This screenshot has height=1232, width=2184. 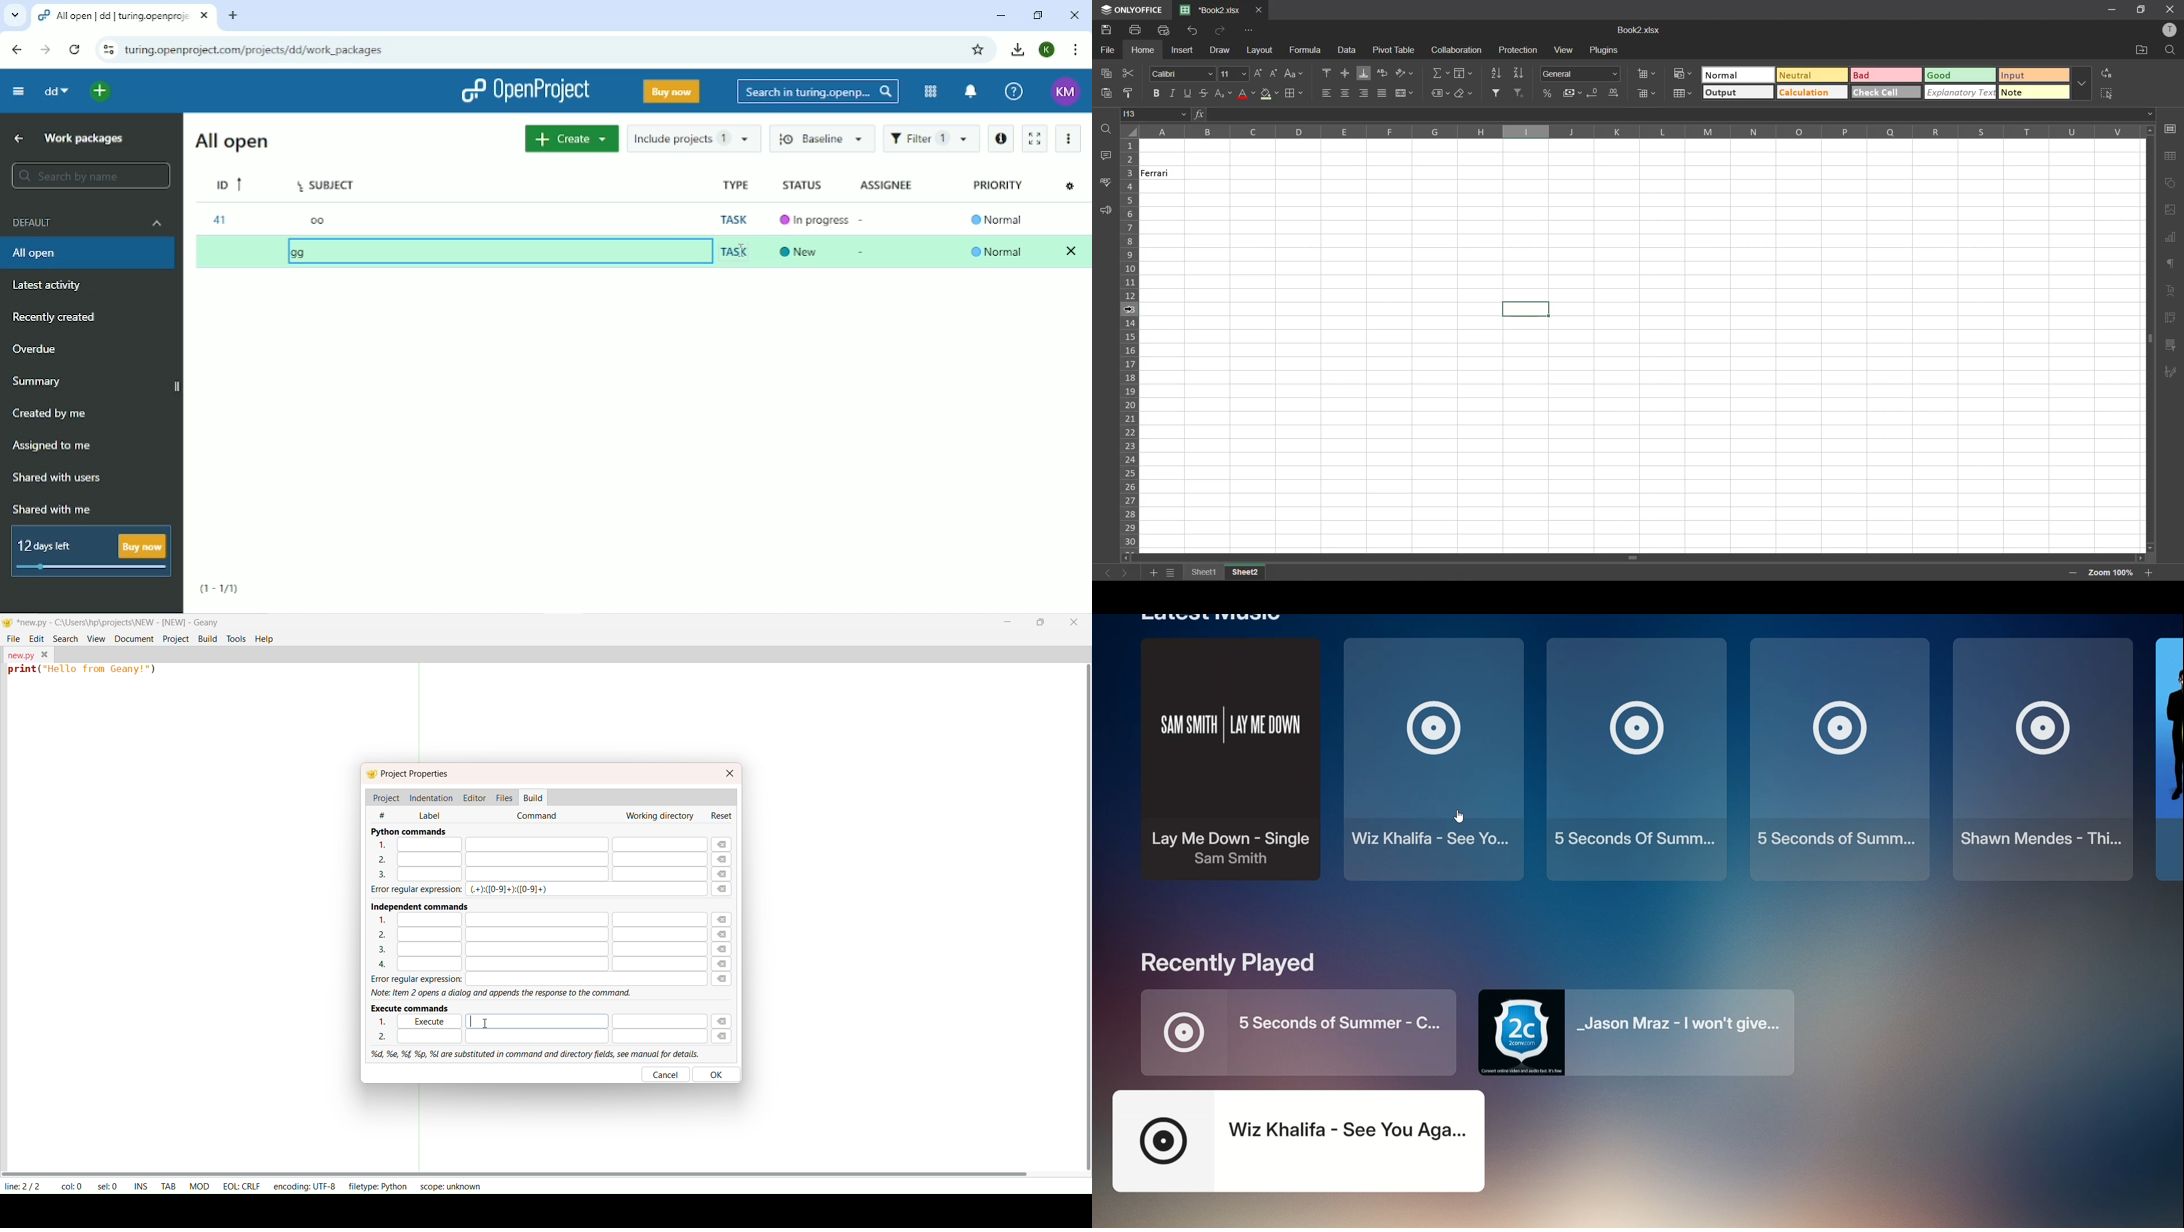 I want to click on align left, so click(x=1330, y=93).